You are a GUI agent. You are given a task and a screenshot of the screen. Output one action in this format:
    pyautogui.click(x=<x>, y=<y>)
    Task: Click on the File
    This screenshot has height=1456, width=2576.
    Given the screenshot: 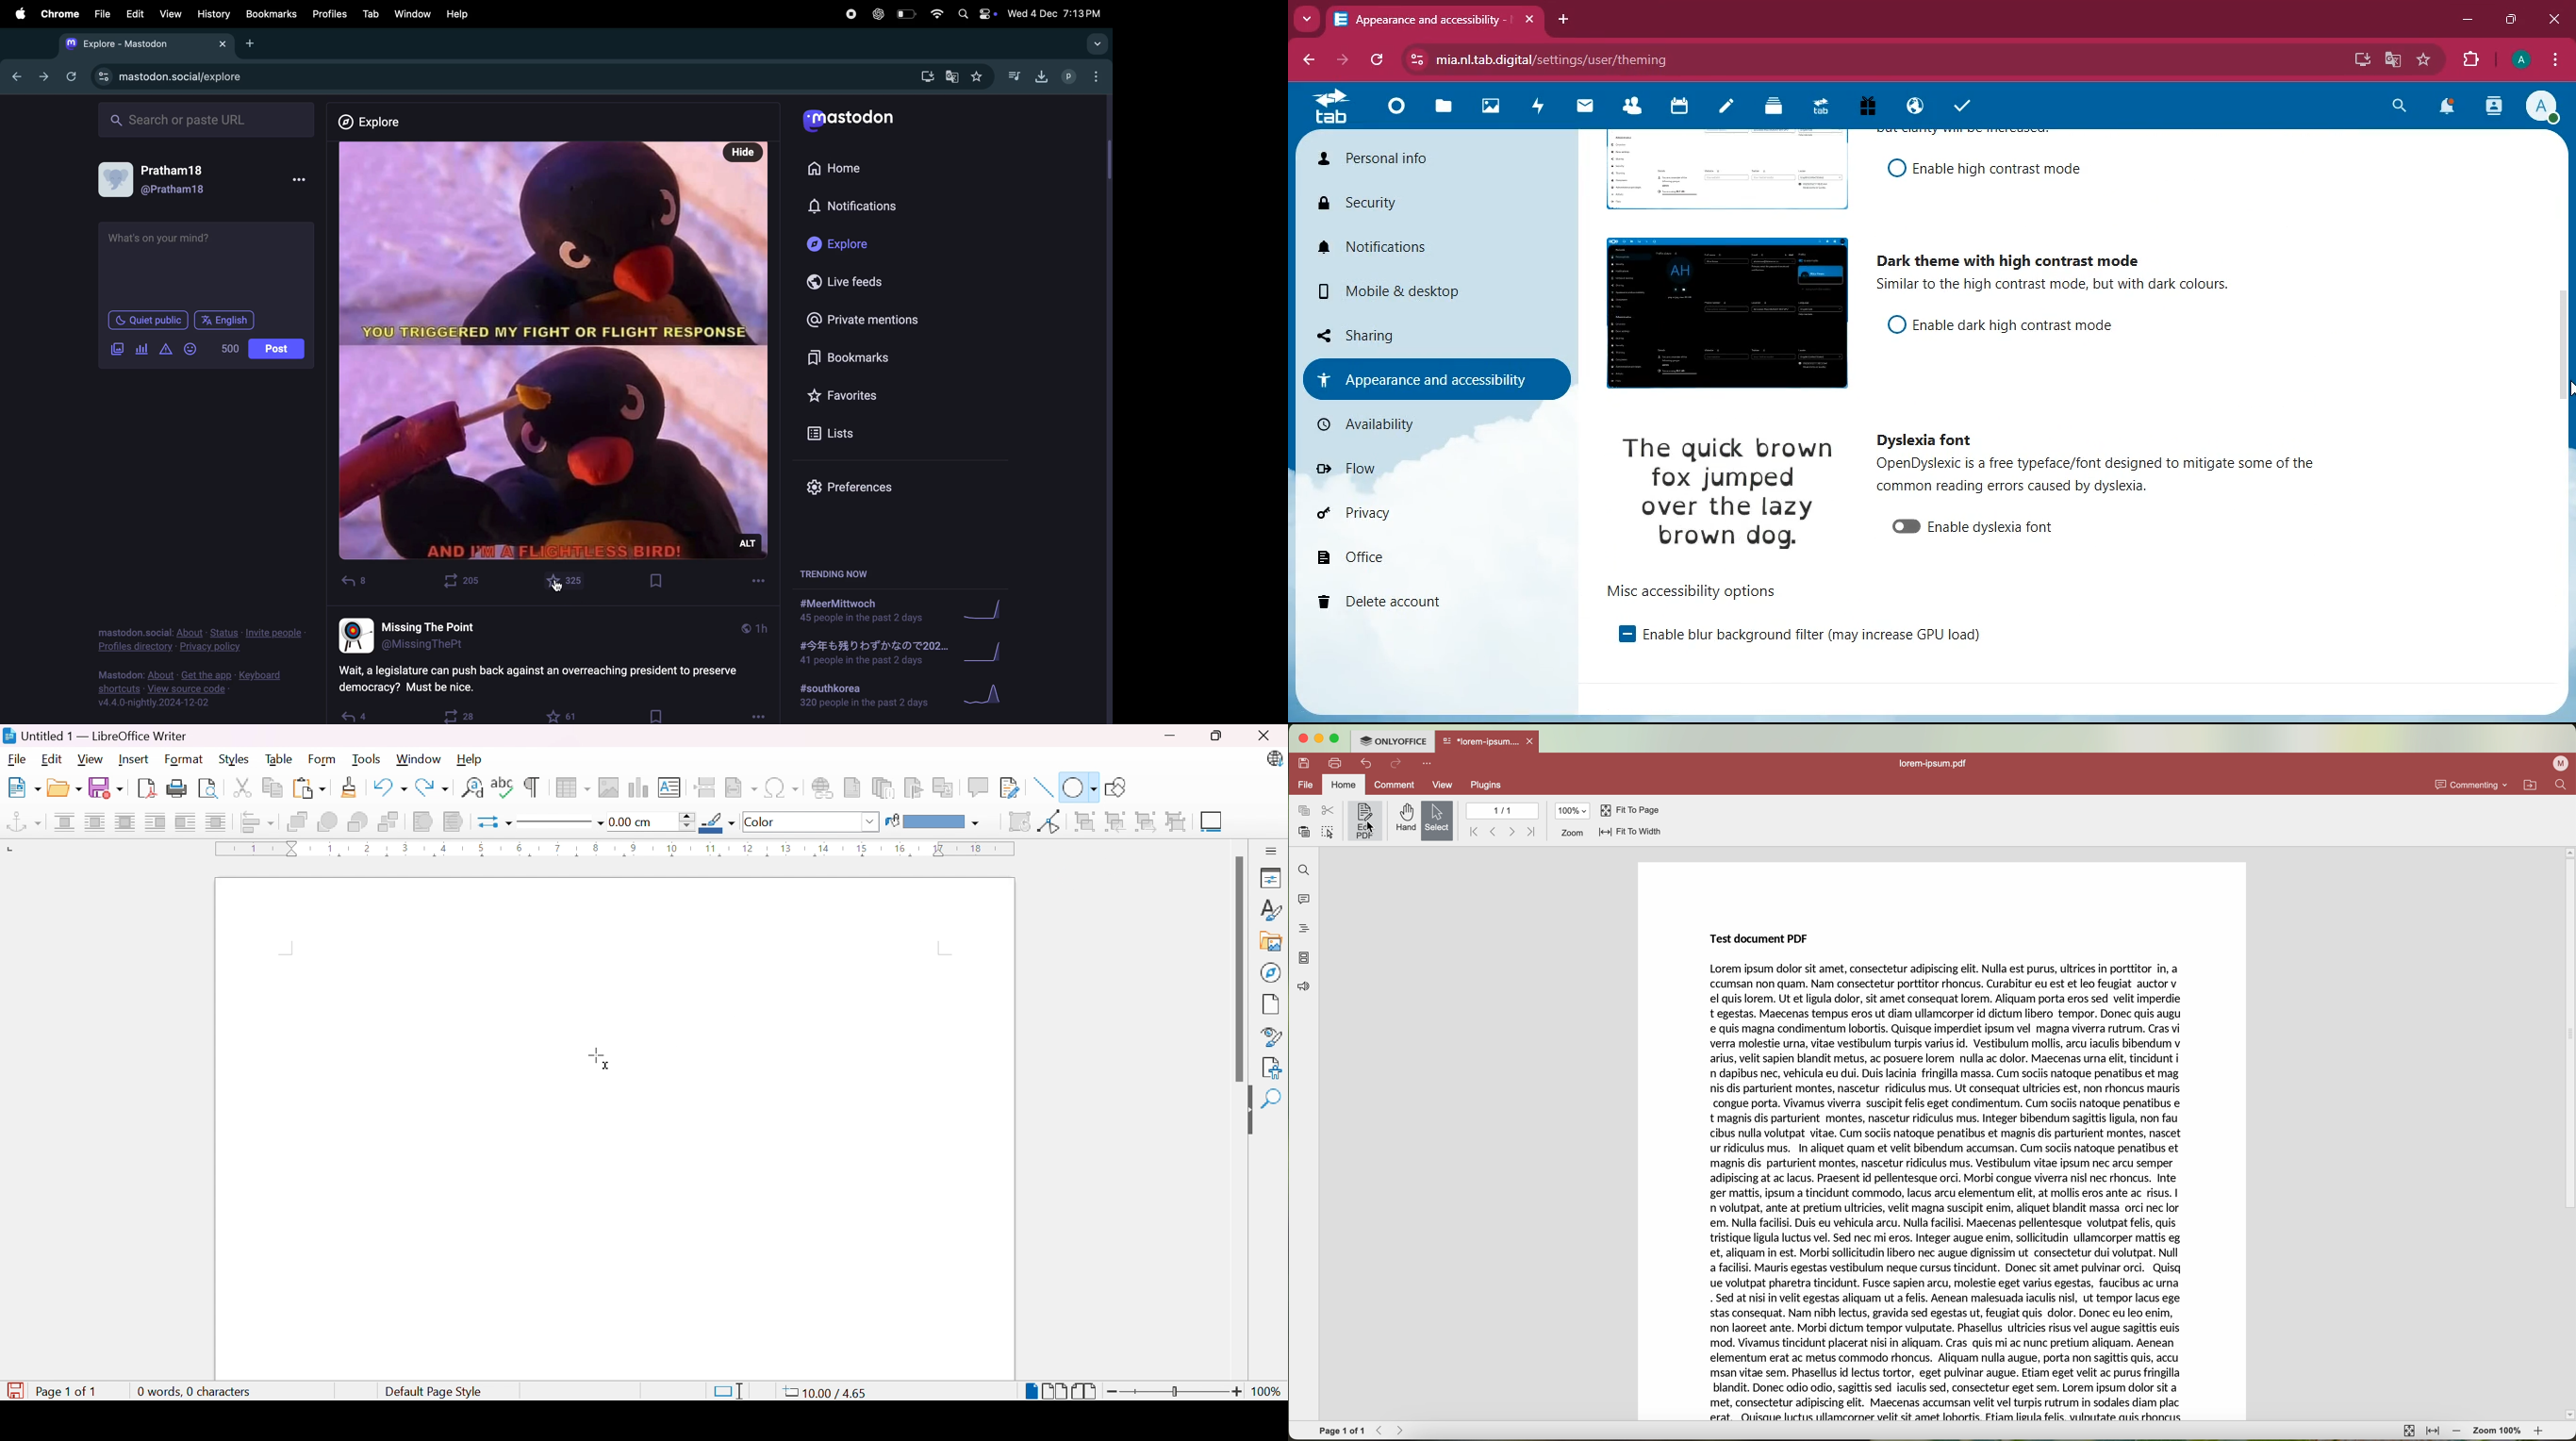 What is the action you would take?
    pyautogui.click(x=17, y=761)
    